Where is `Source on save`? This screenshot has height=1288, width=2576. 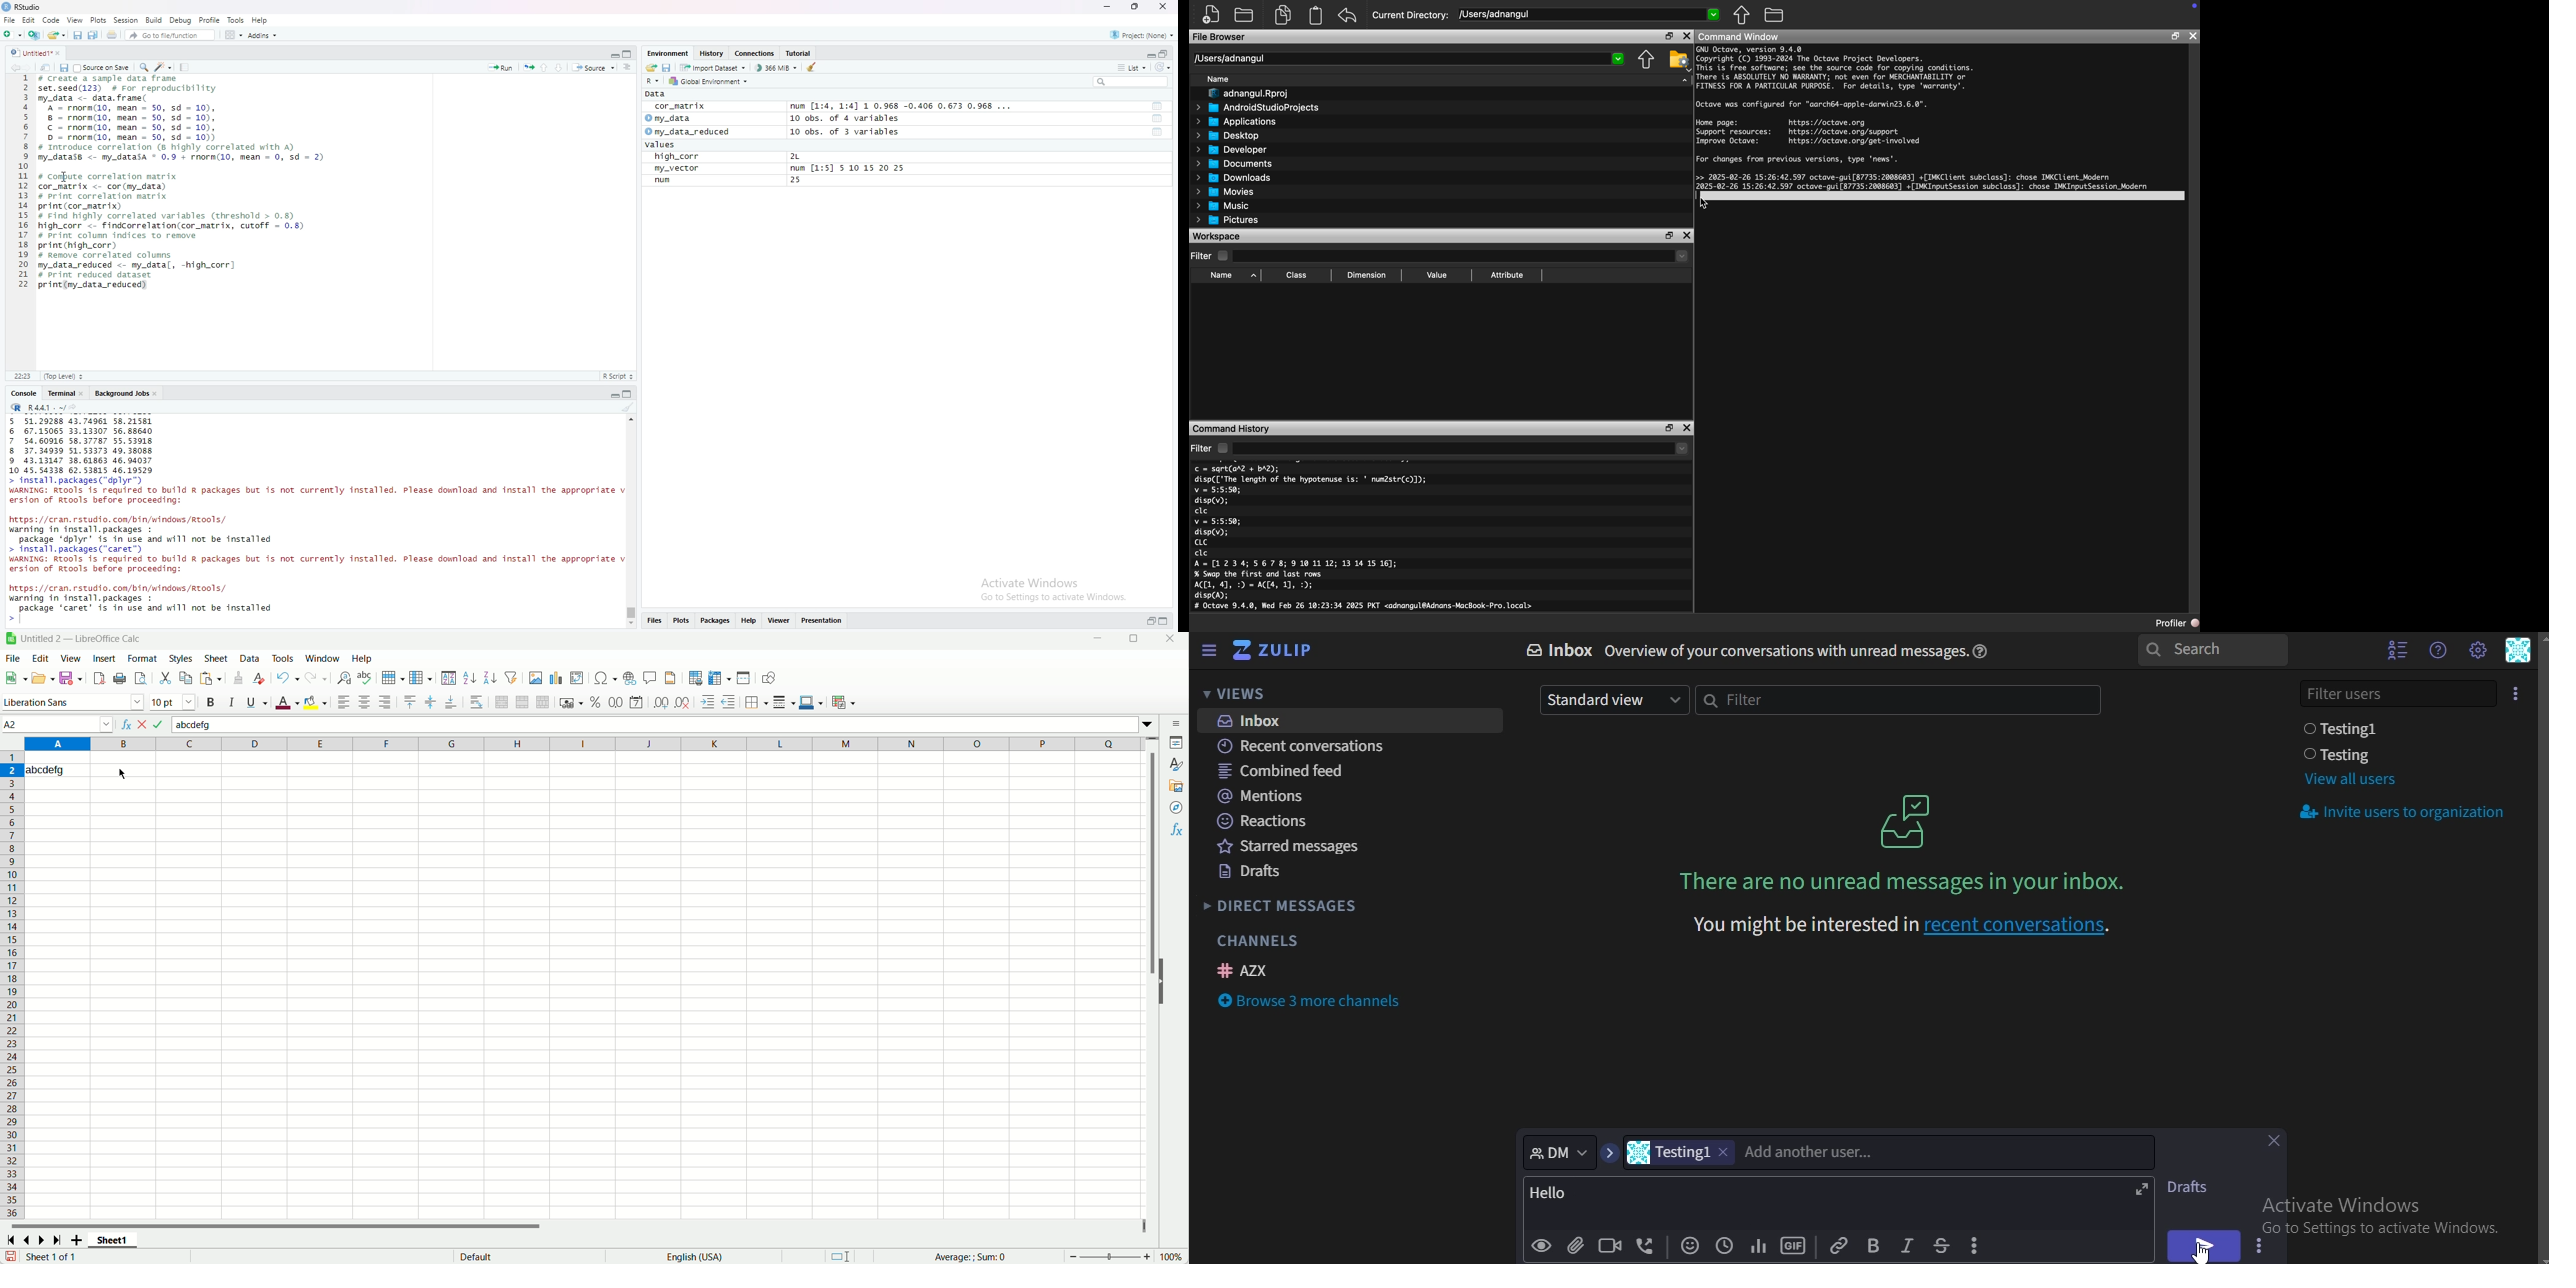
Source on save is located at coordinates (103, 67).